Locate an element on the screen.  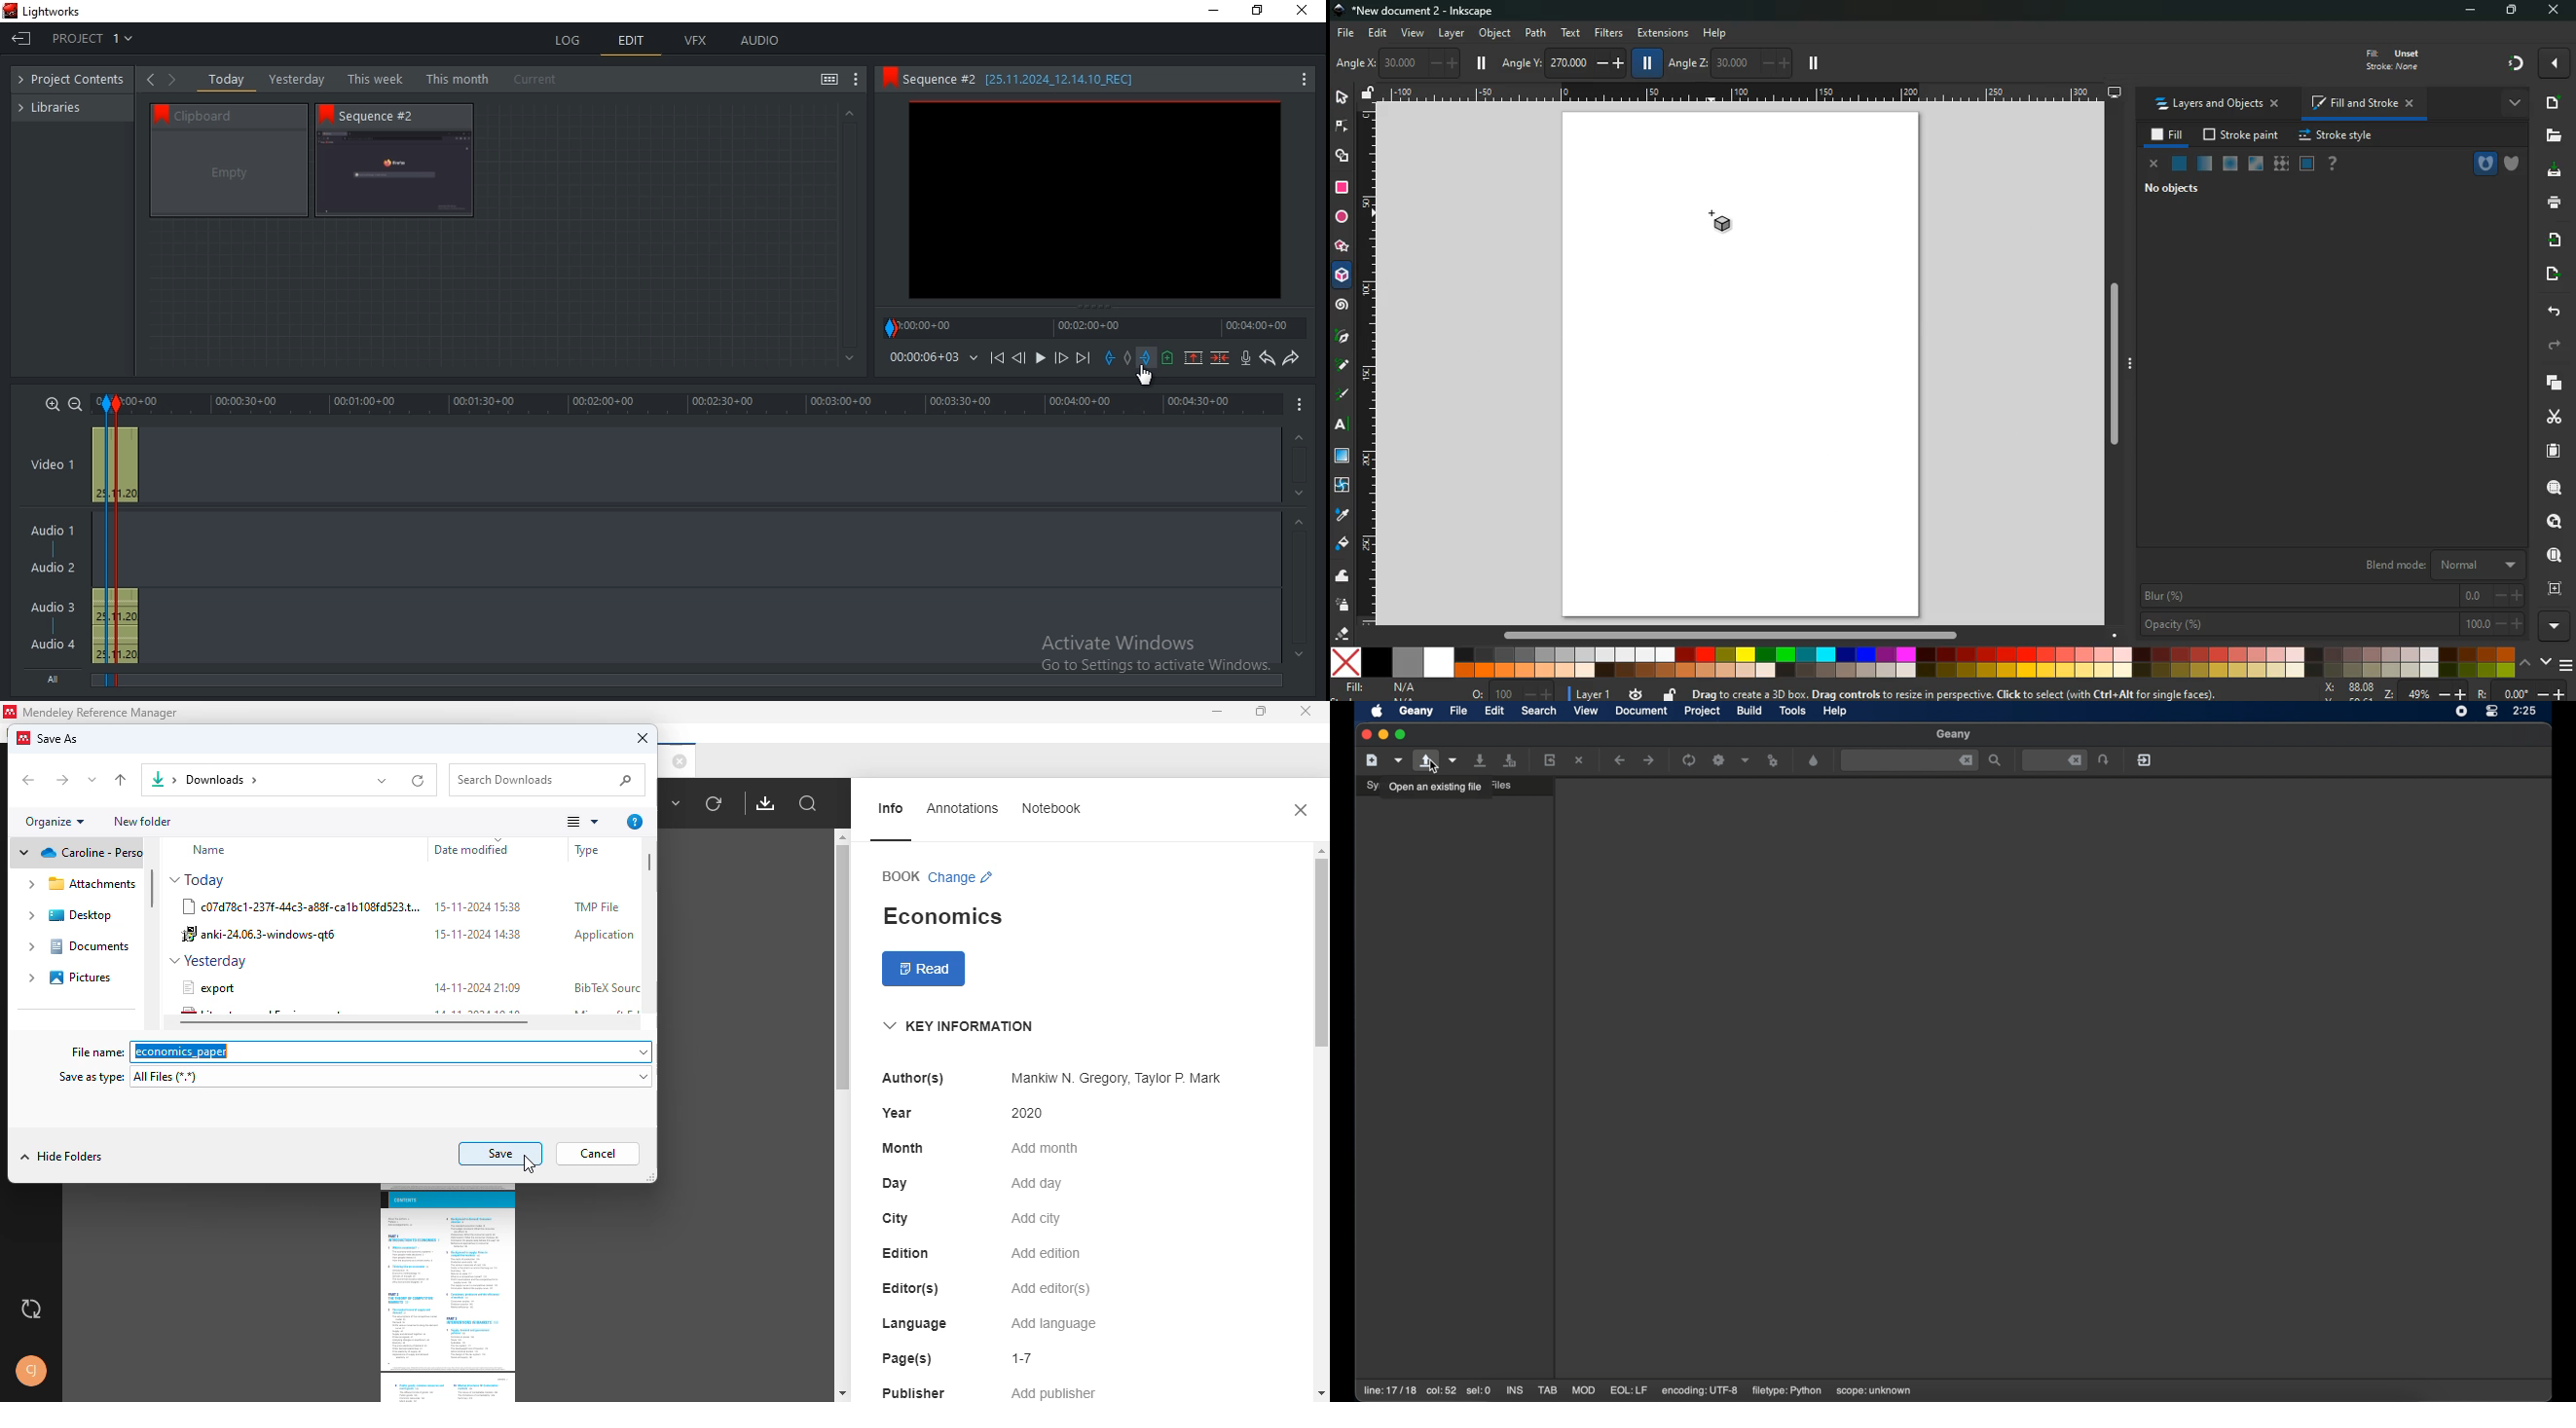
pause is located at coordinates (1645, 62).